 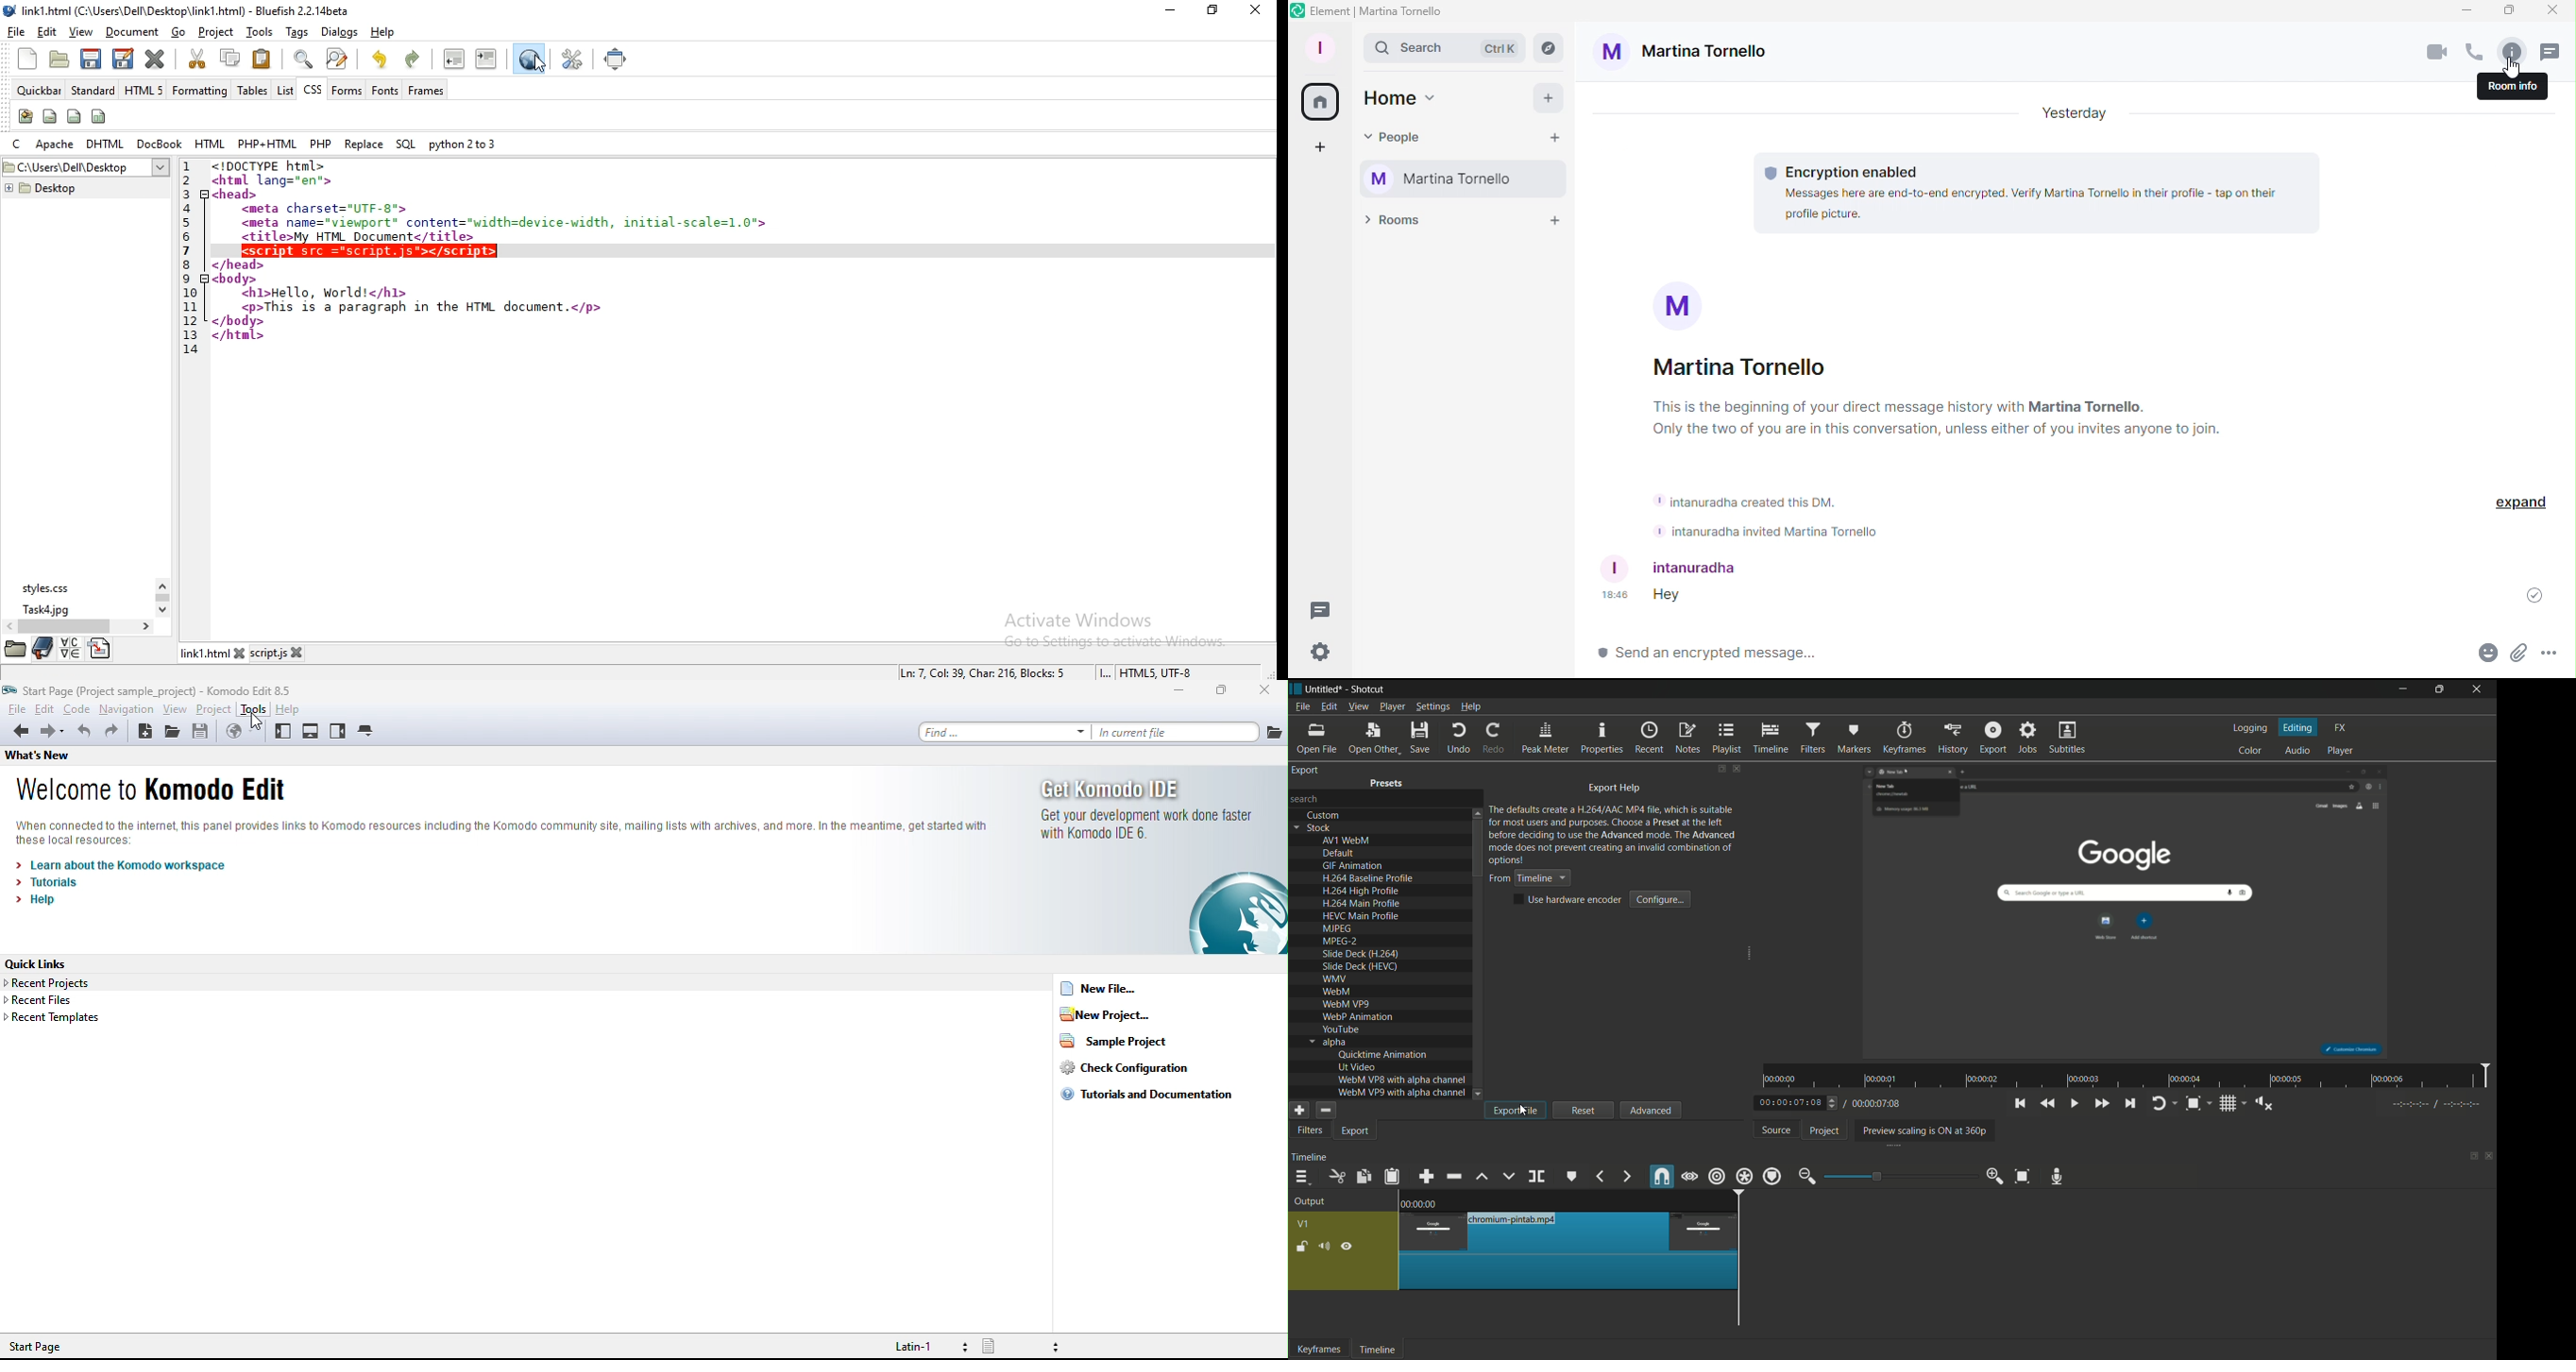 What do you see at coordinates (1853, 739) in the screenshot?
I see `markers` at bounding box center [1853, 739].